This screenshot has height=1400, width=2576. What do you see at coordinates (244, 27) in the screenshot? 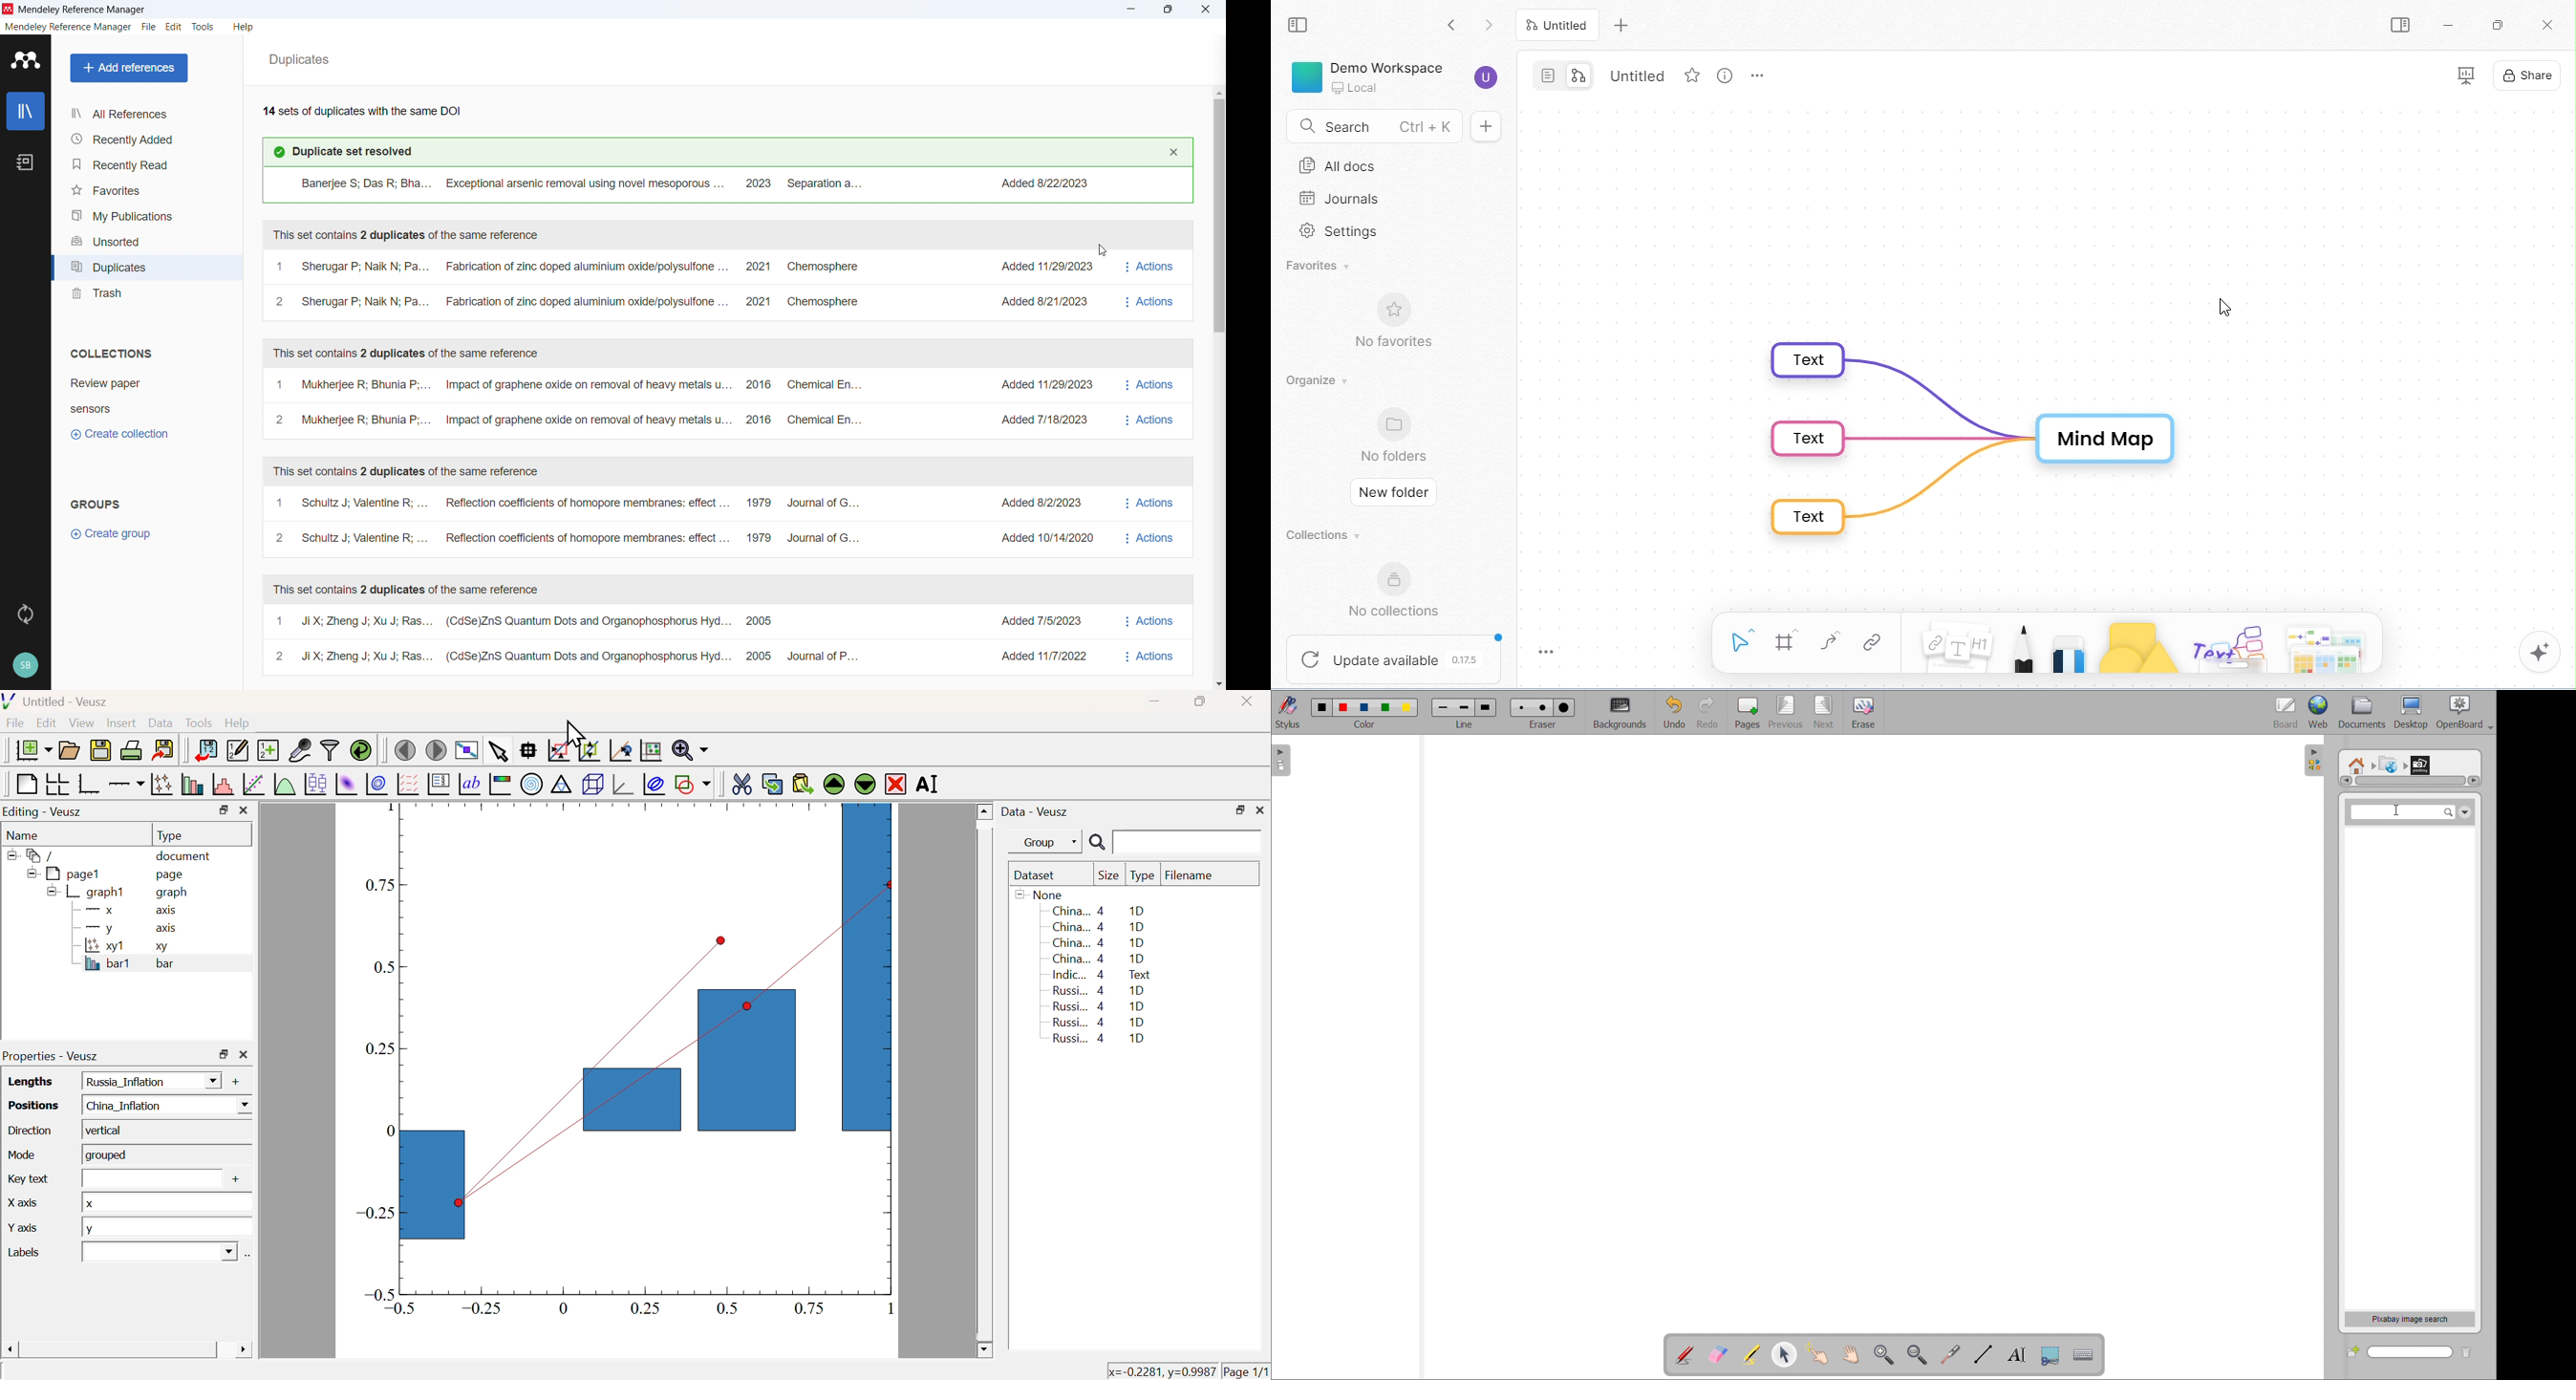
I see `Help ` at bounding box center [244, 27].